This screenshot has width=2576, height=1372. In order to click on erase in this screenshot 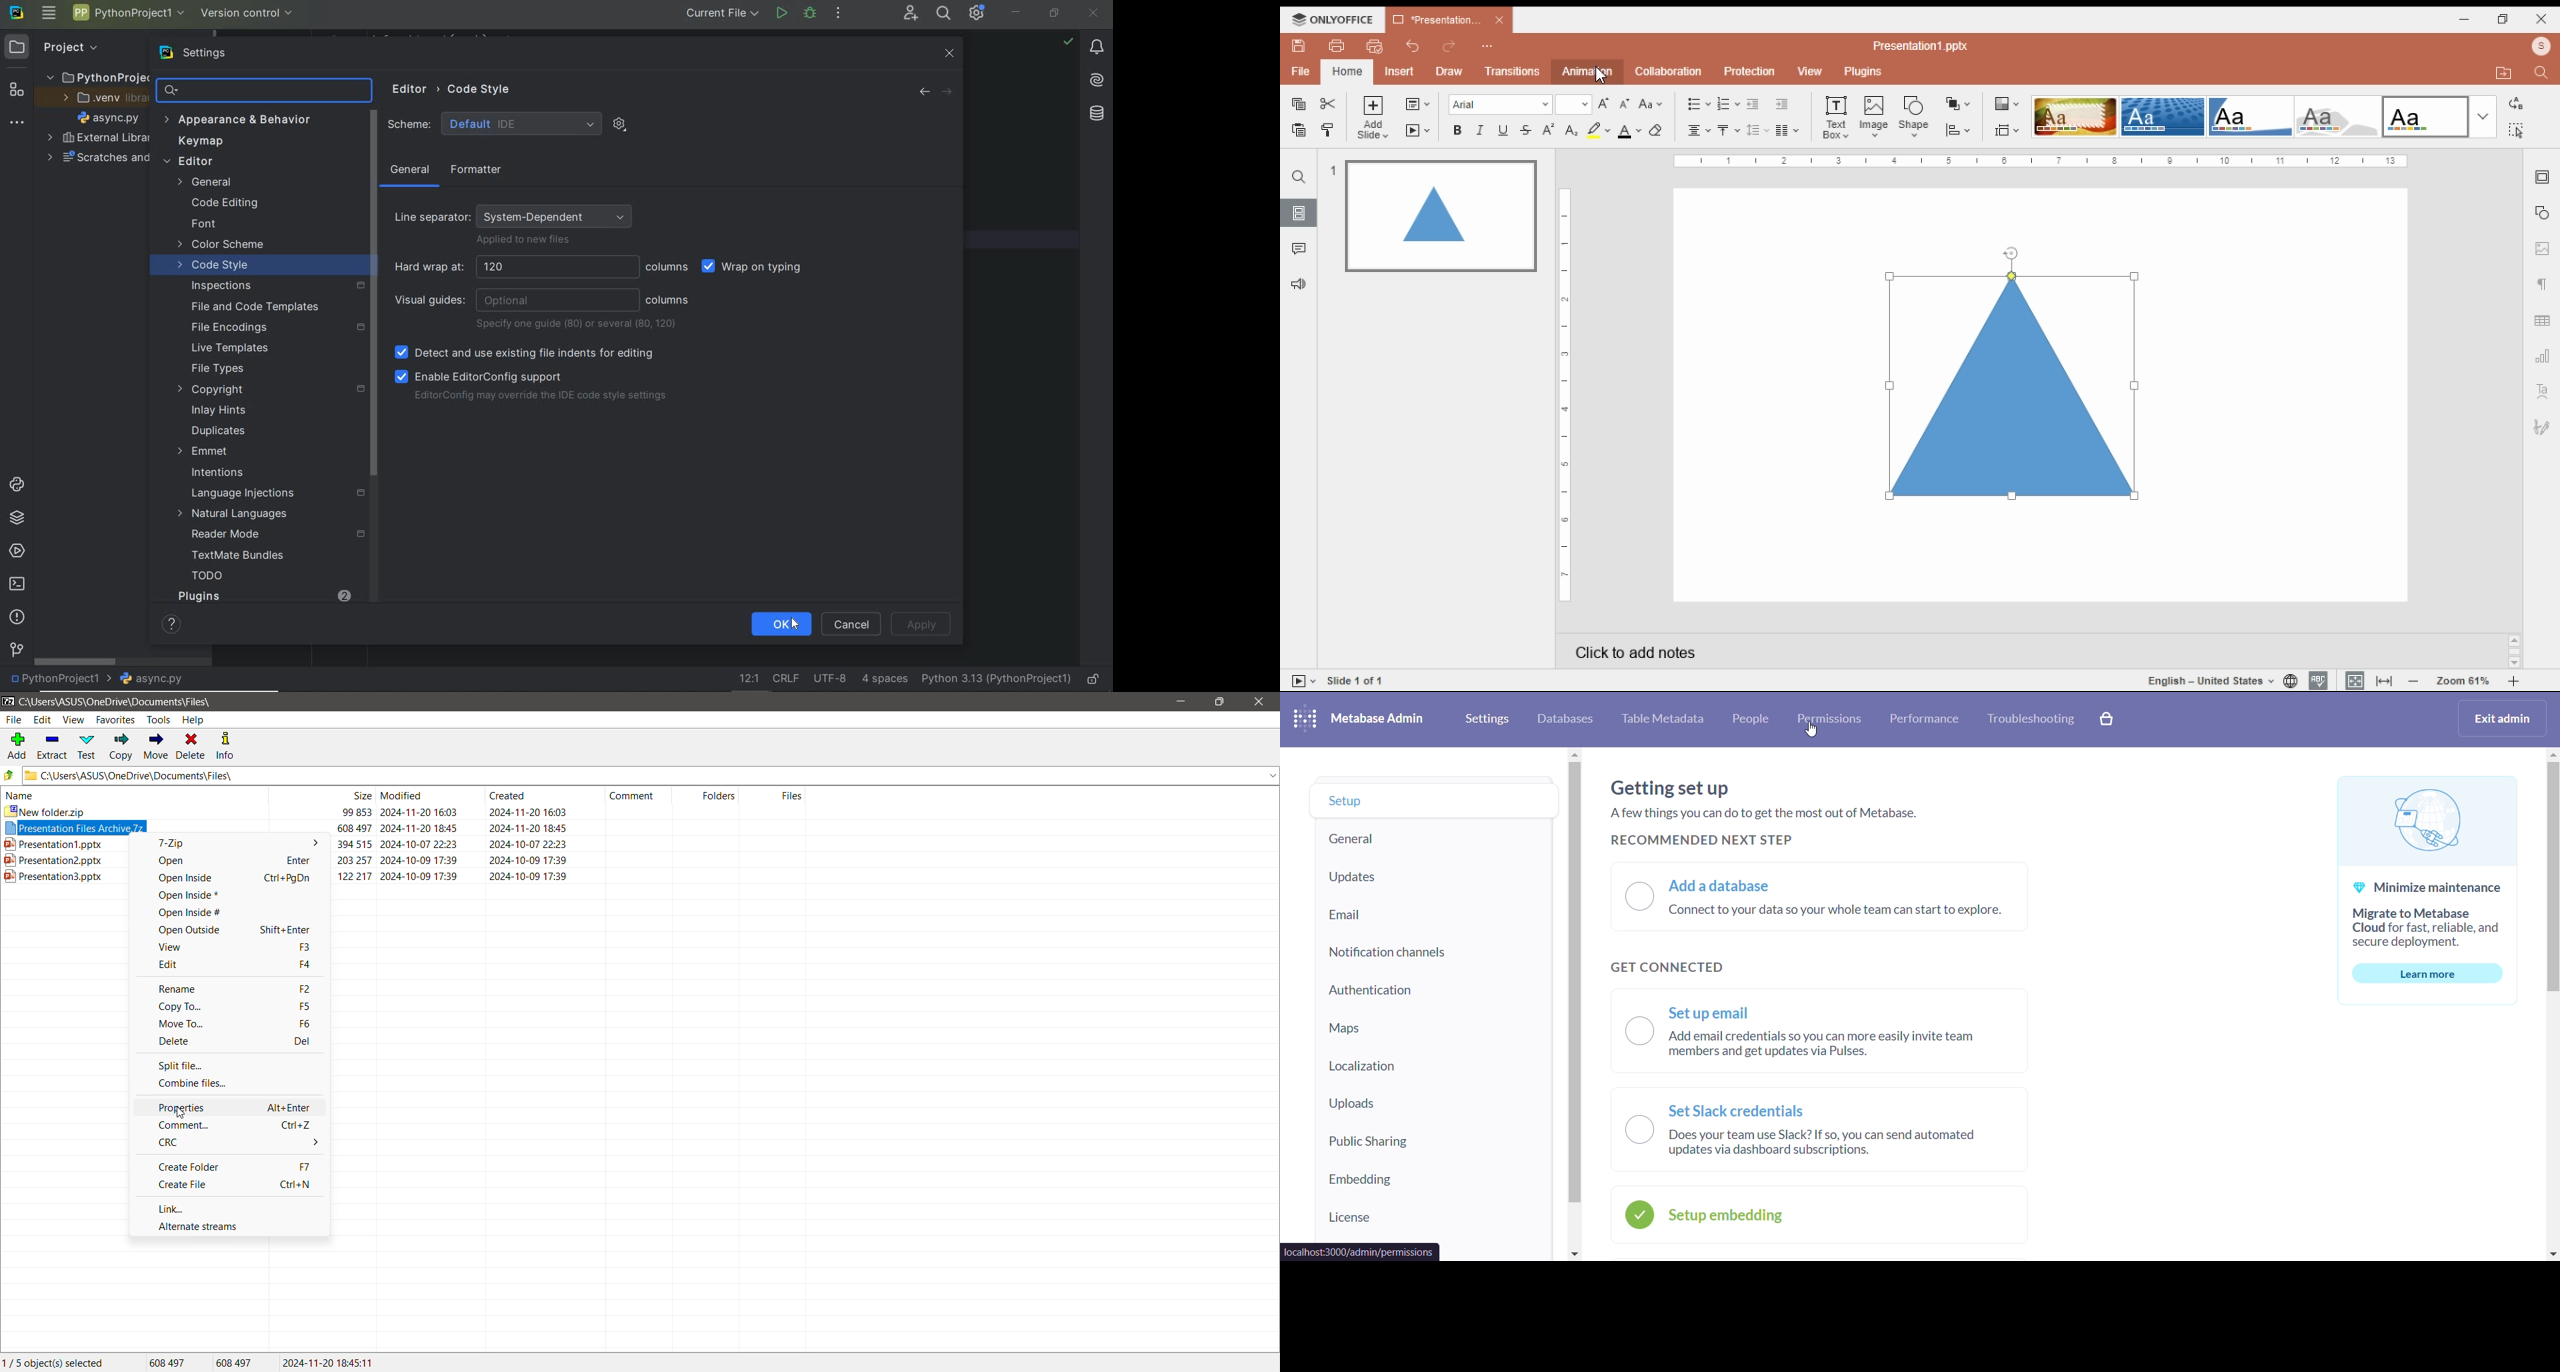, I will do `click(1657, 131)`.